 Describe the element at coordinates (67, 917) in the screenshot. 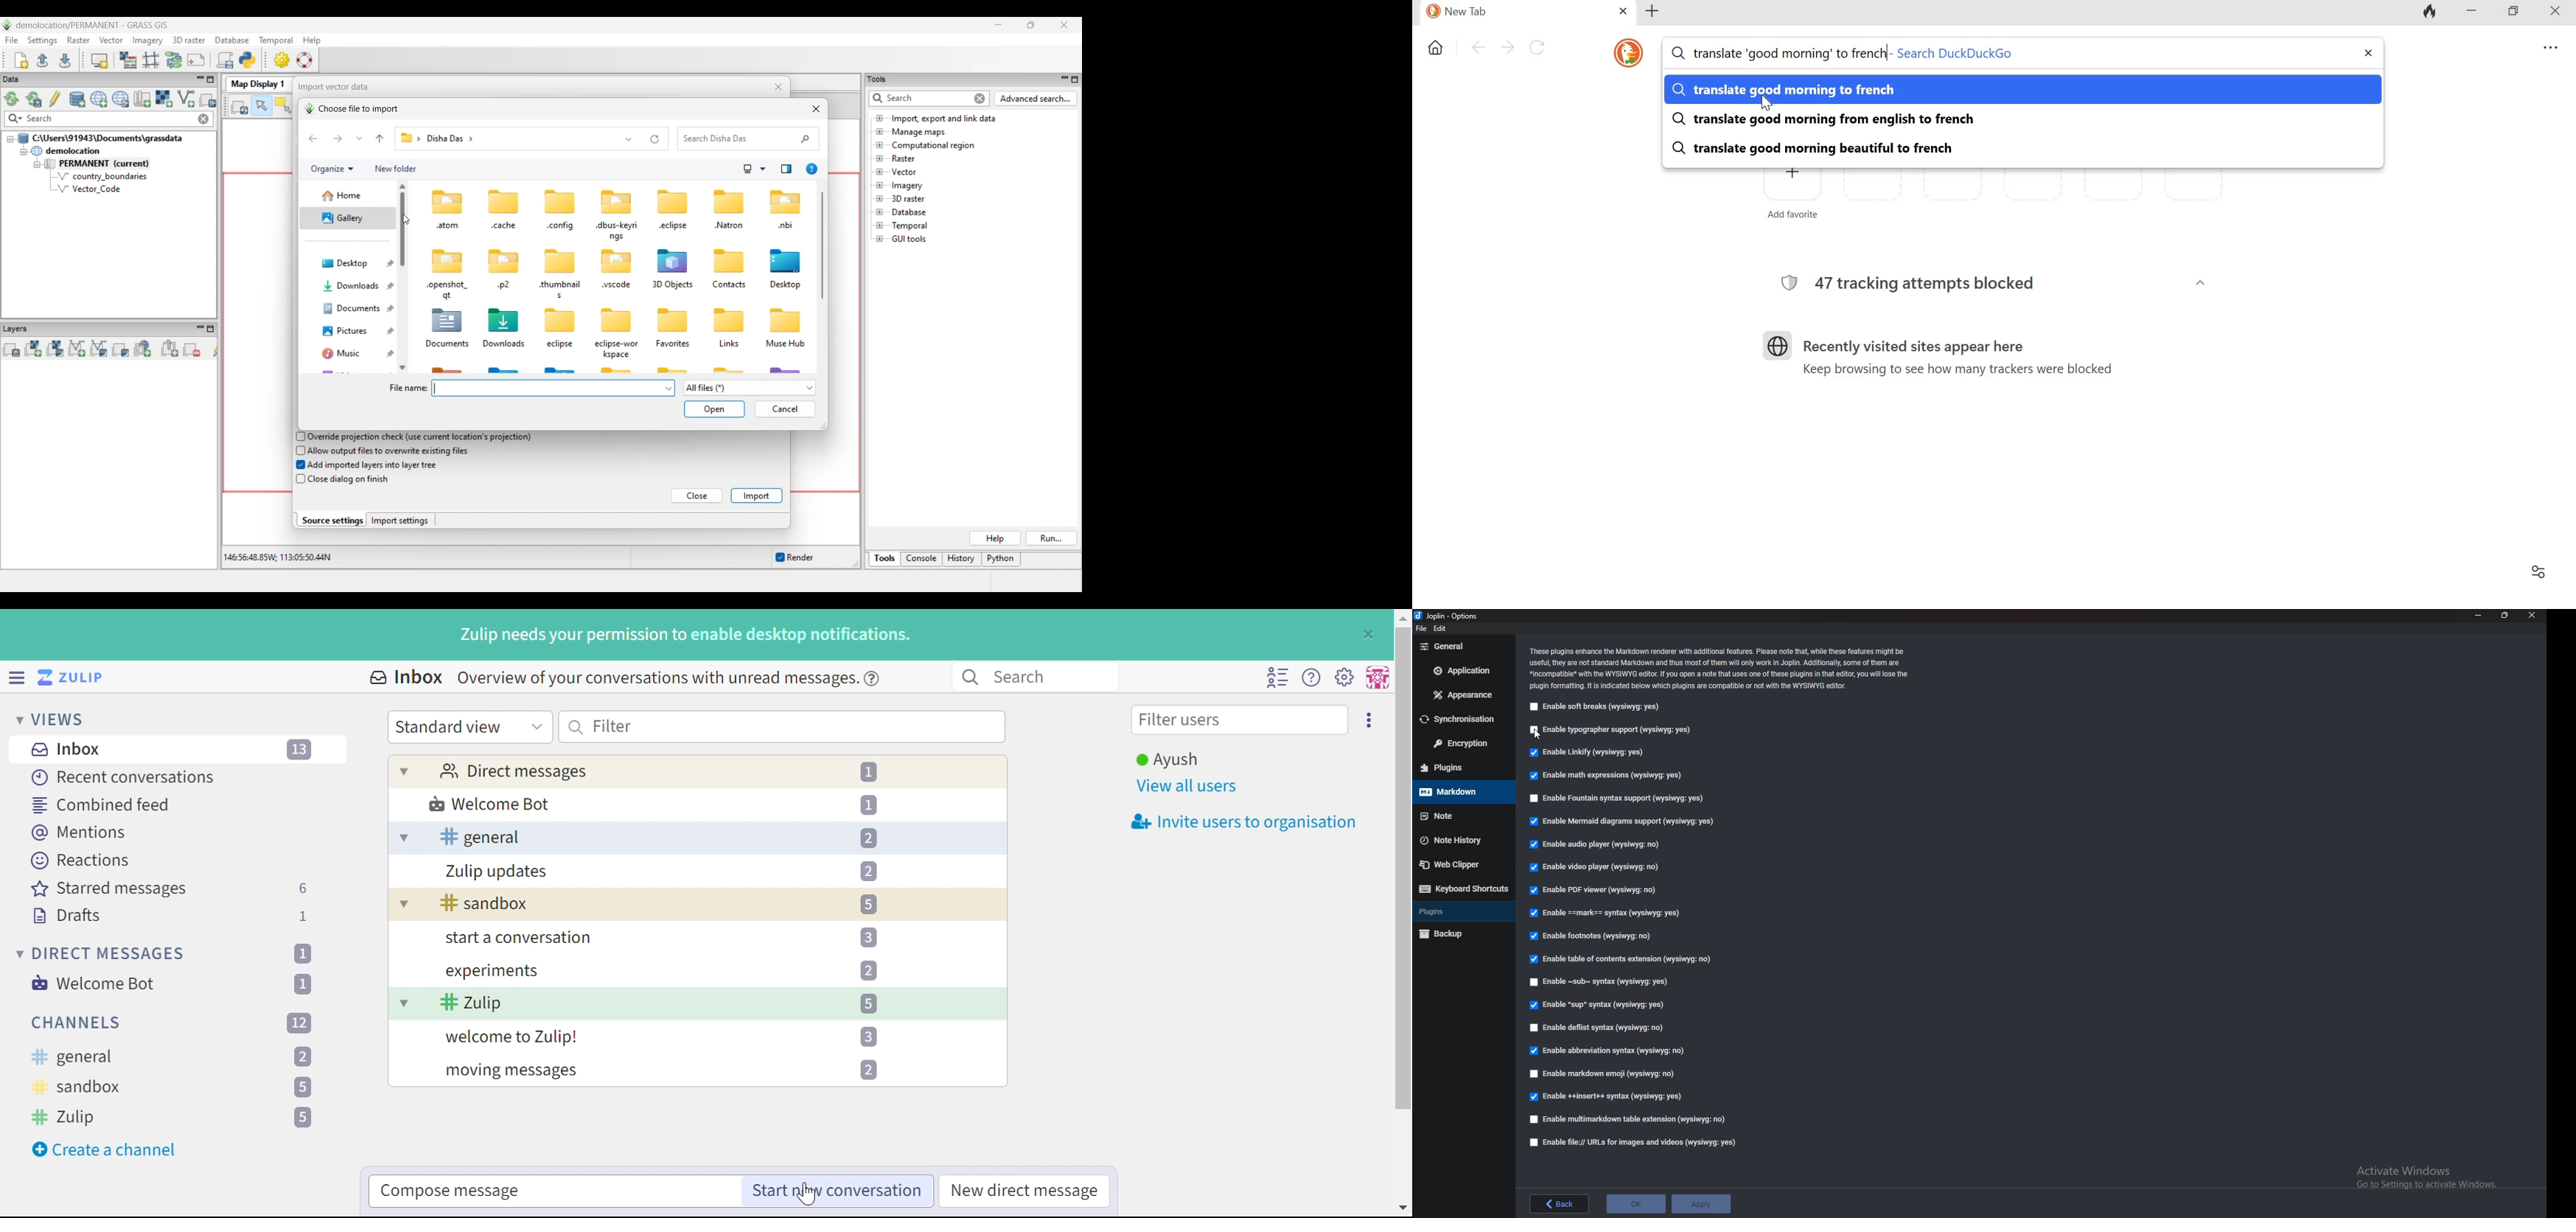

I see `Drafts` at that location.